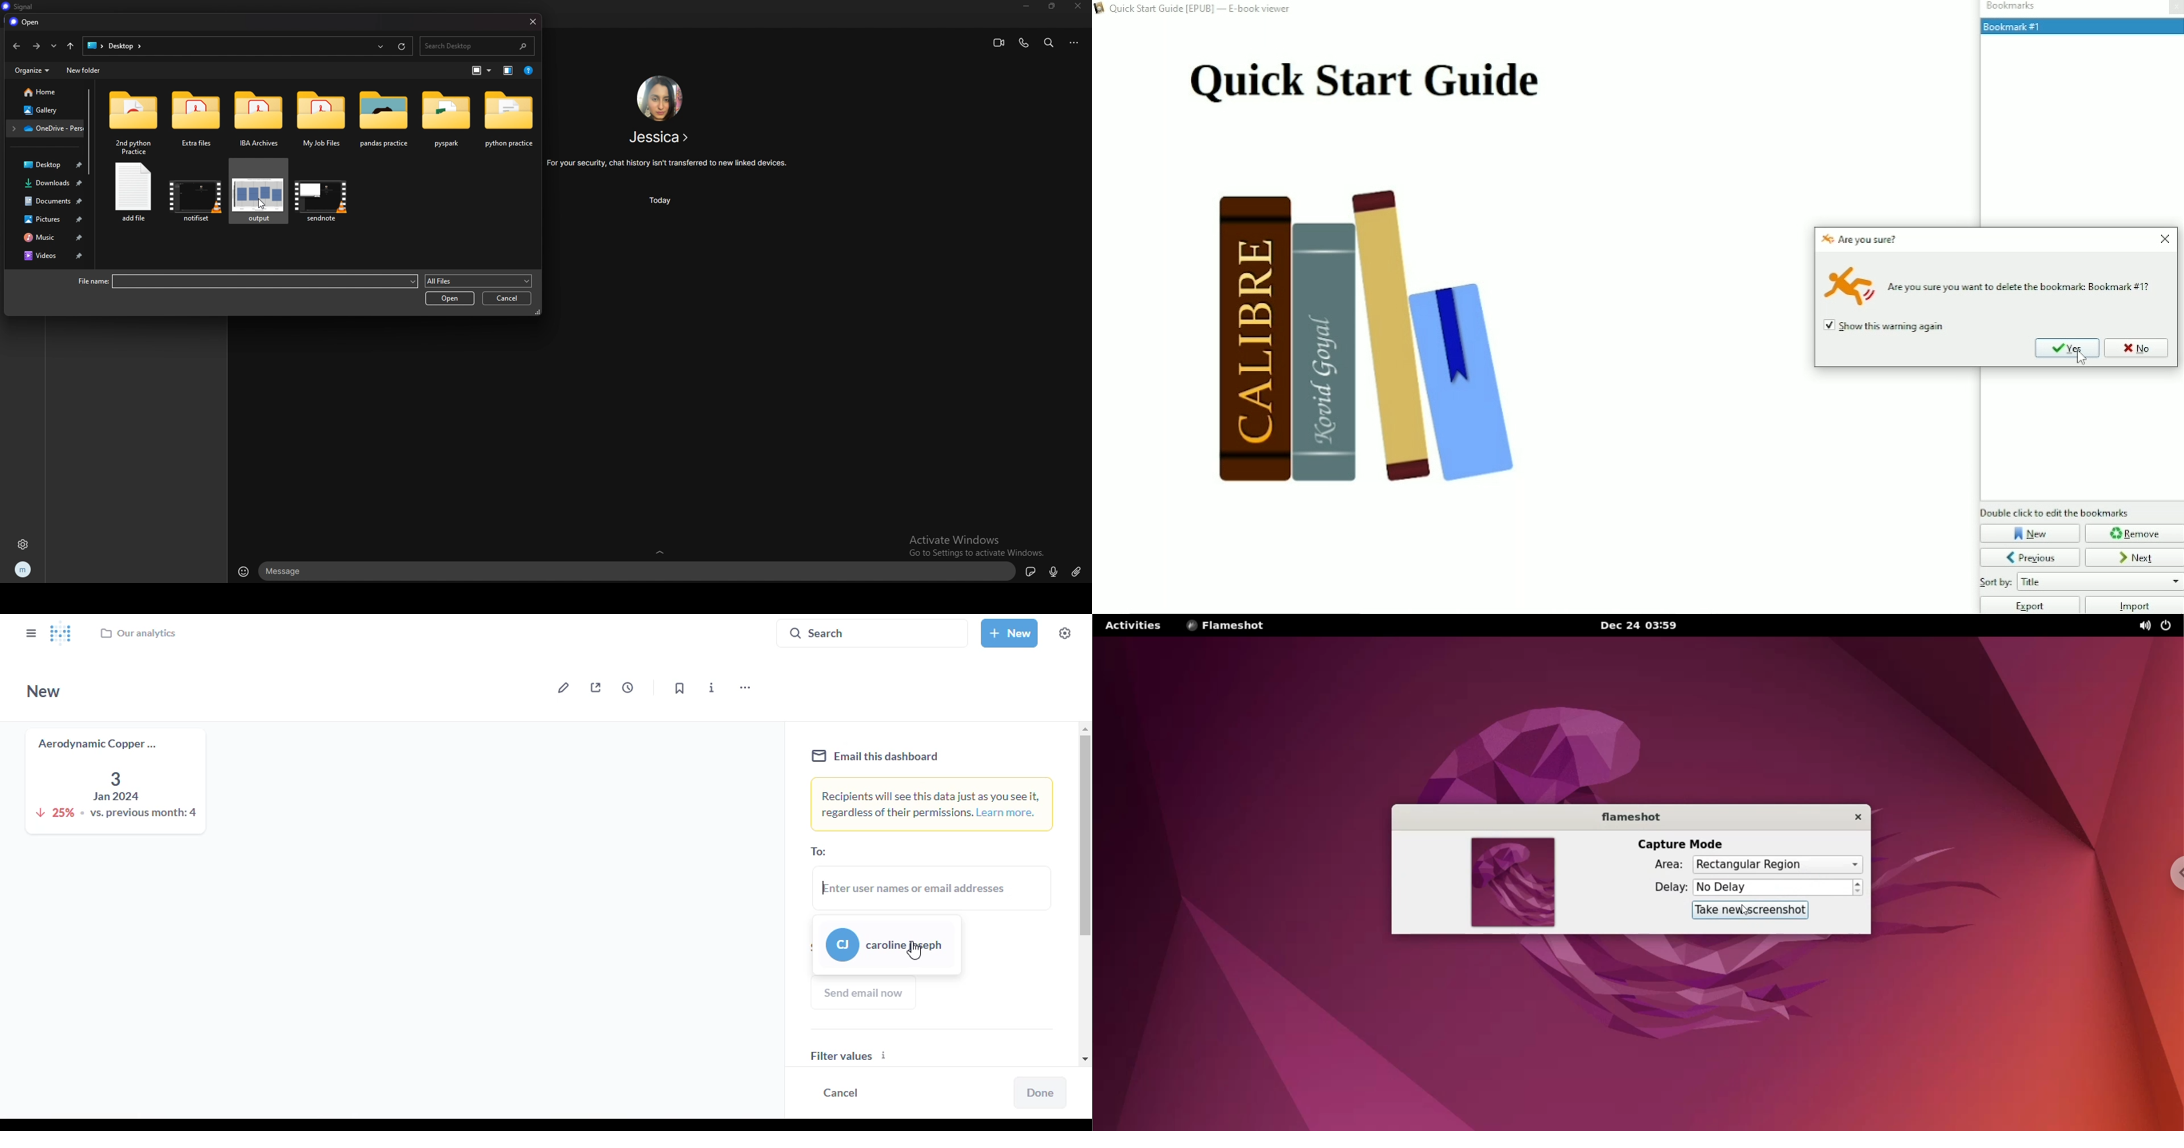  Describe the element at coordinates (1743, 911) in the screenshot. I see `cursor ` at that location.